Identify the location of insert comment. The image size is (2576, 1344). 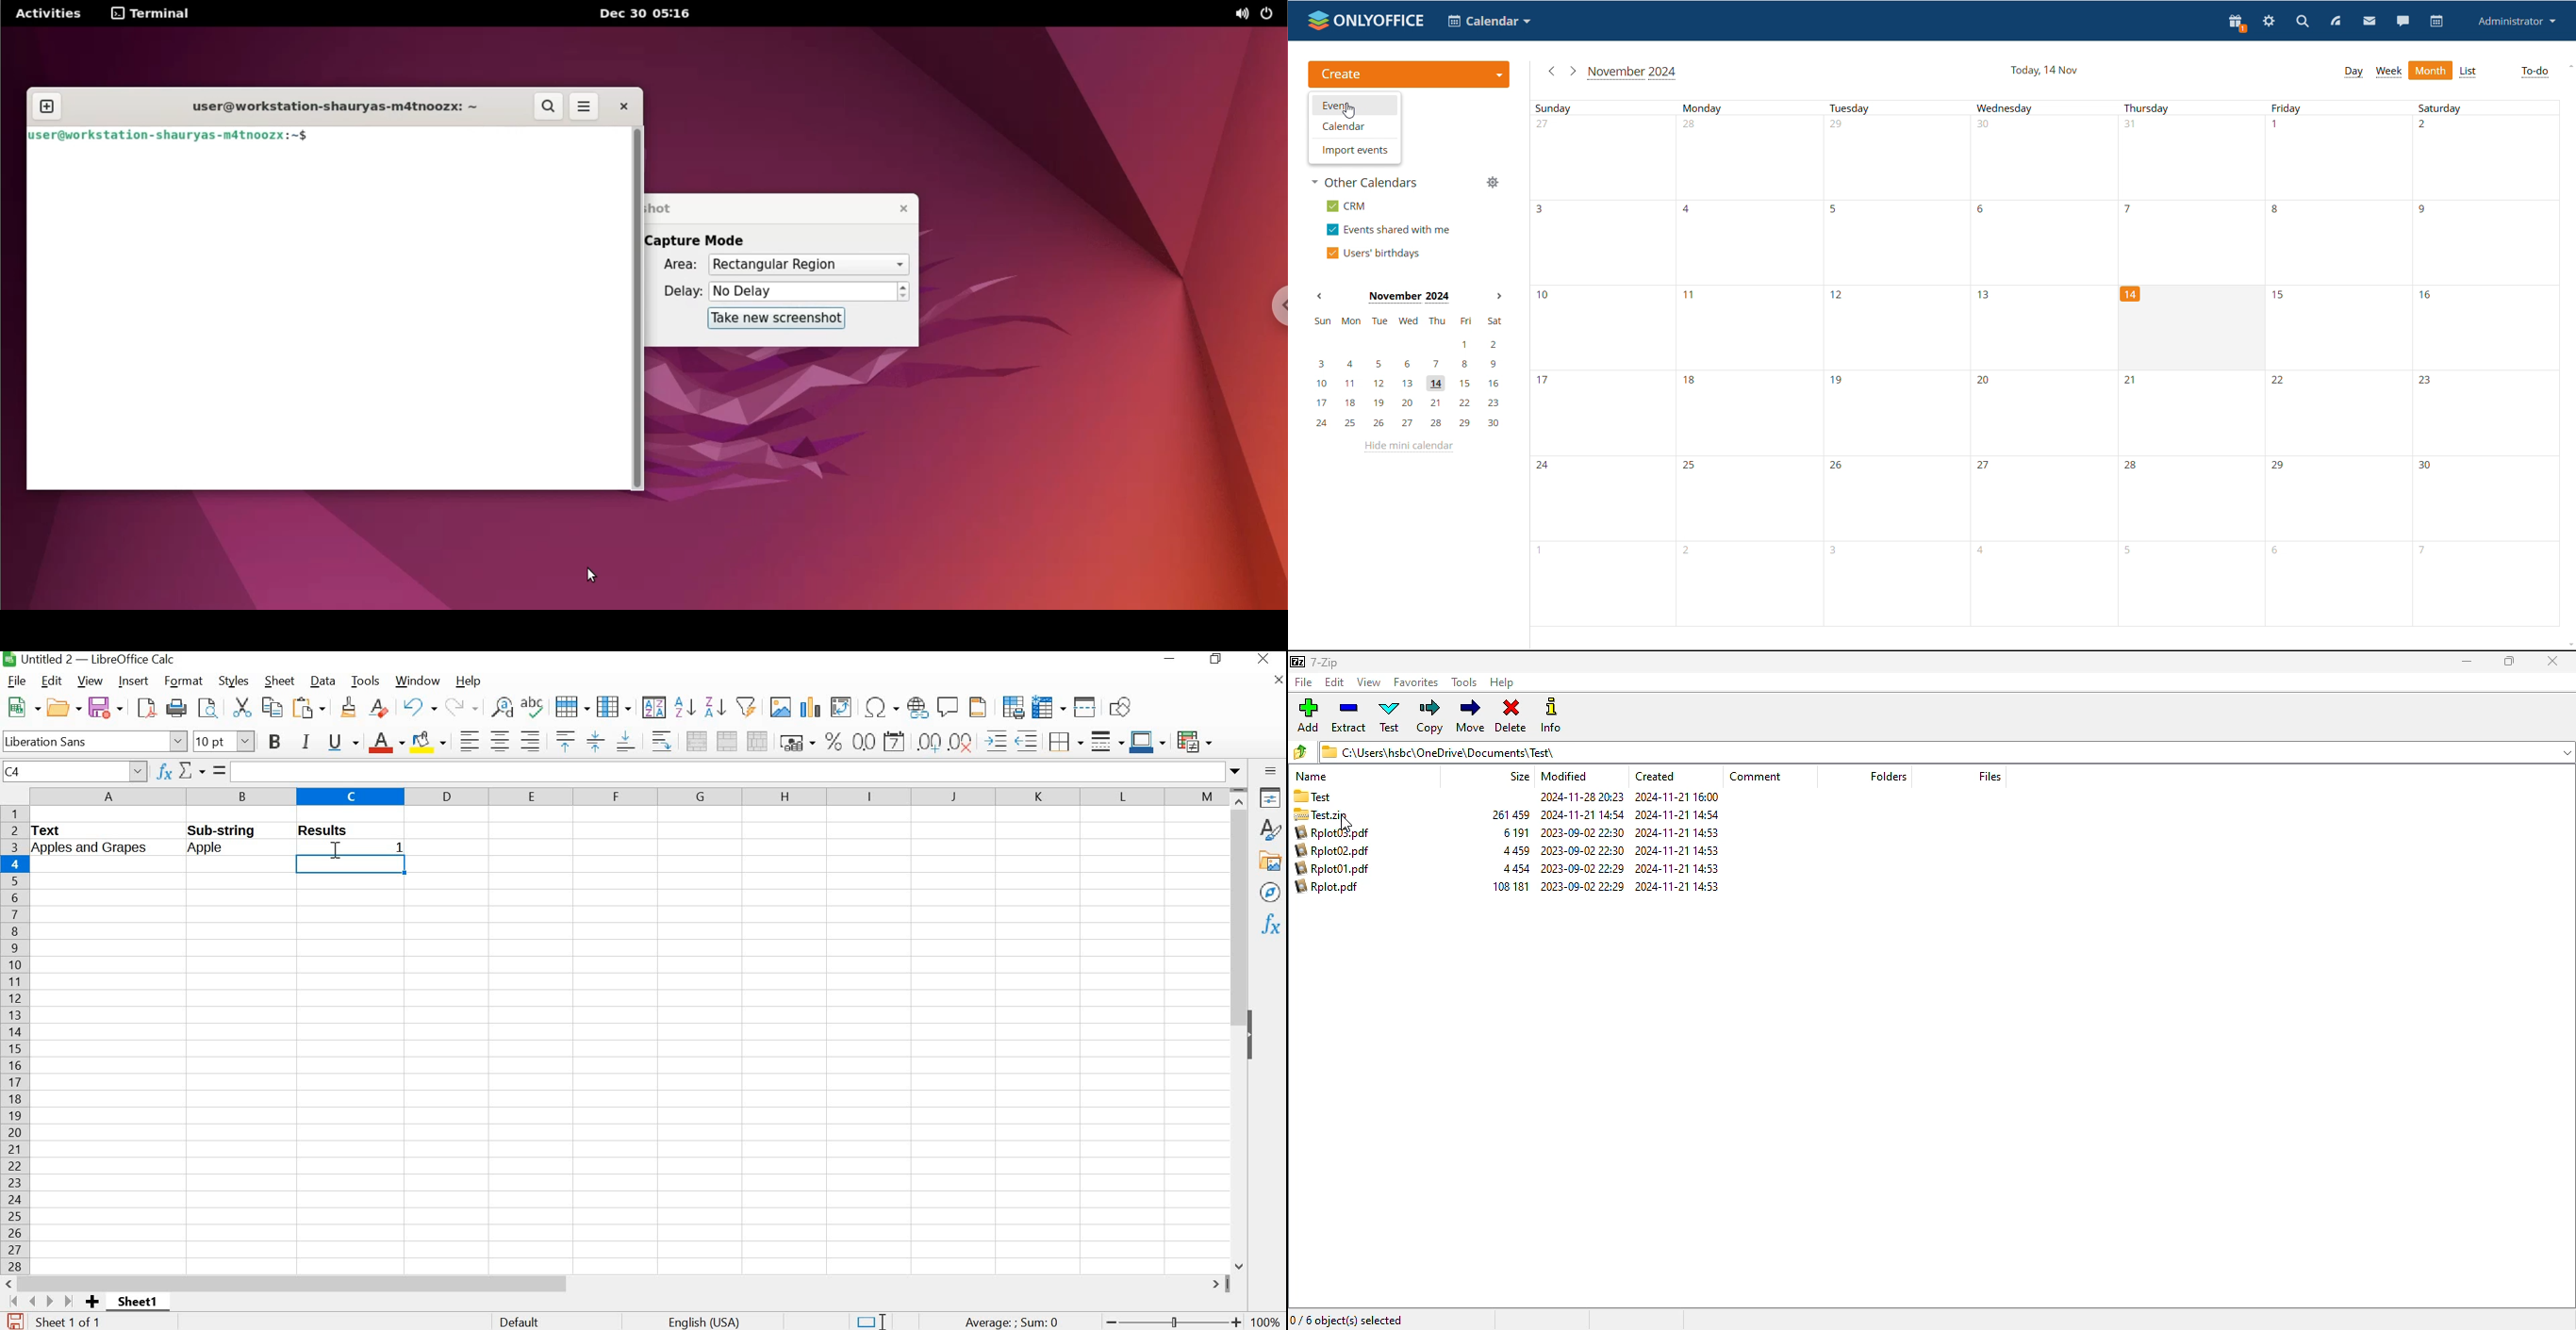
(949, 706).